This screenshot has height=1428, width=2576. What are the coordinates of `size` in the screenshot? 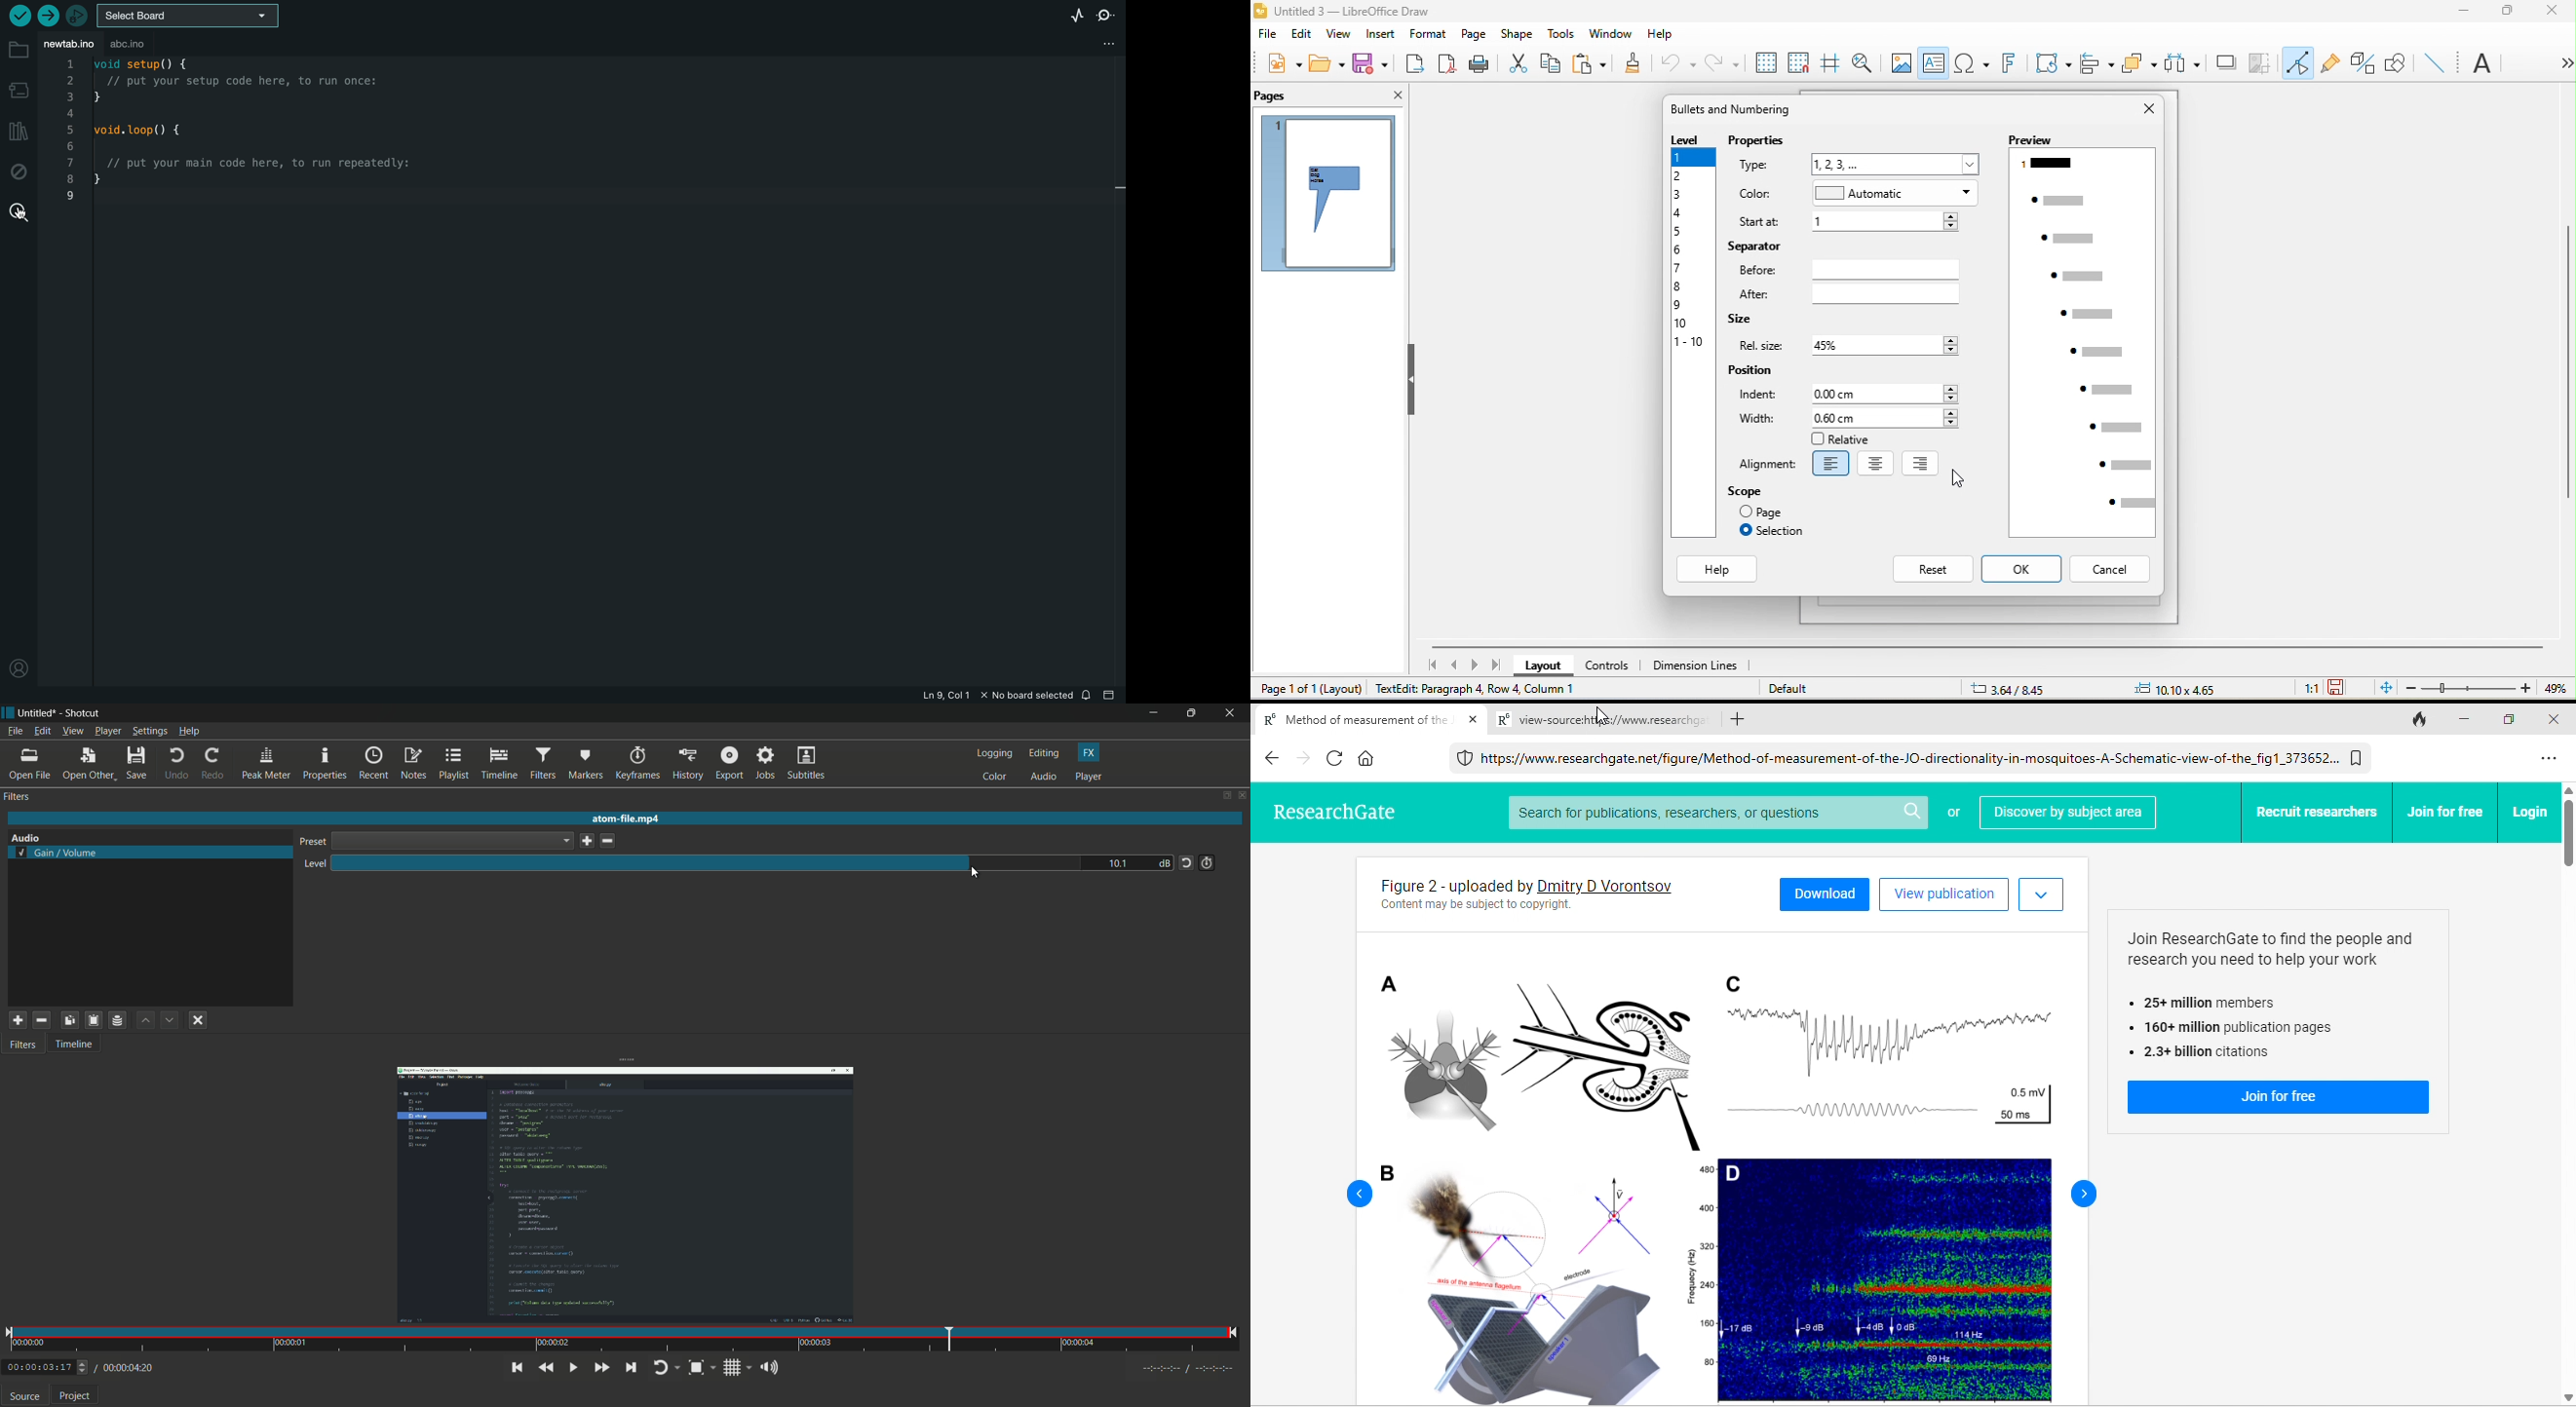 It's located at (1741, 319).